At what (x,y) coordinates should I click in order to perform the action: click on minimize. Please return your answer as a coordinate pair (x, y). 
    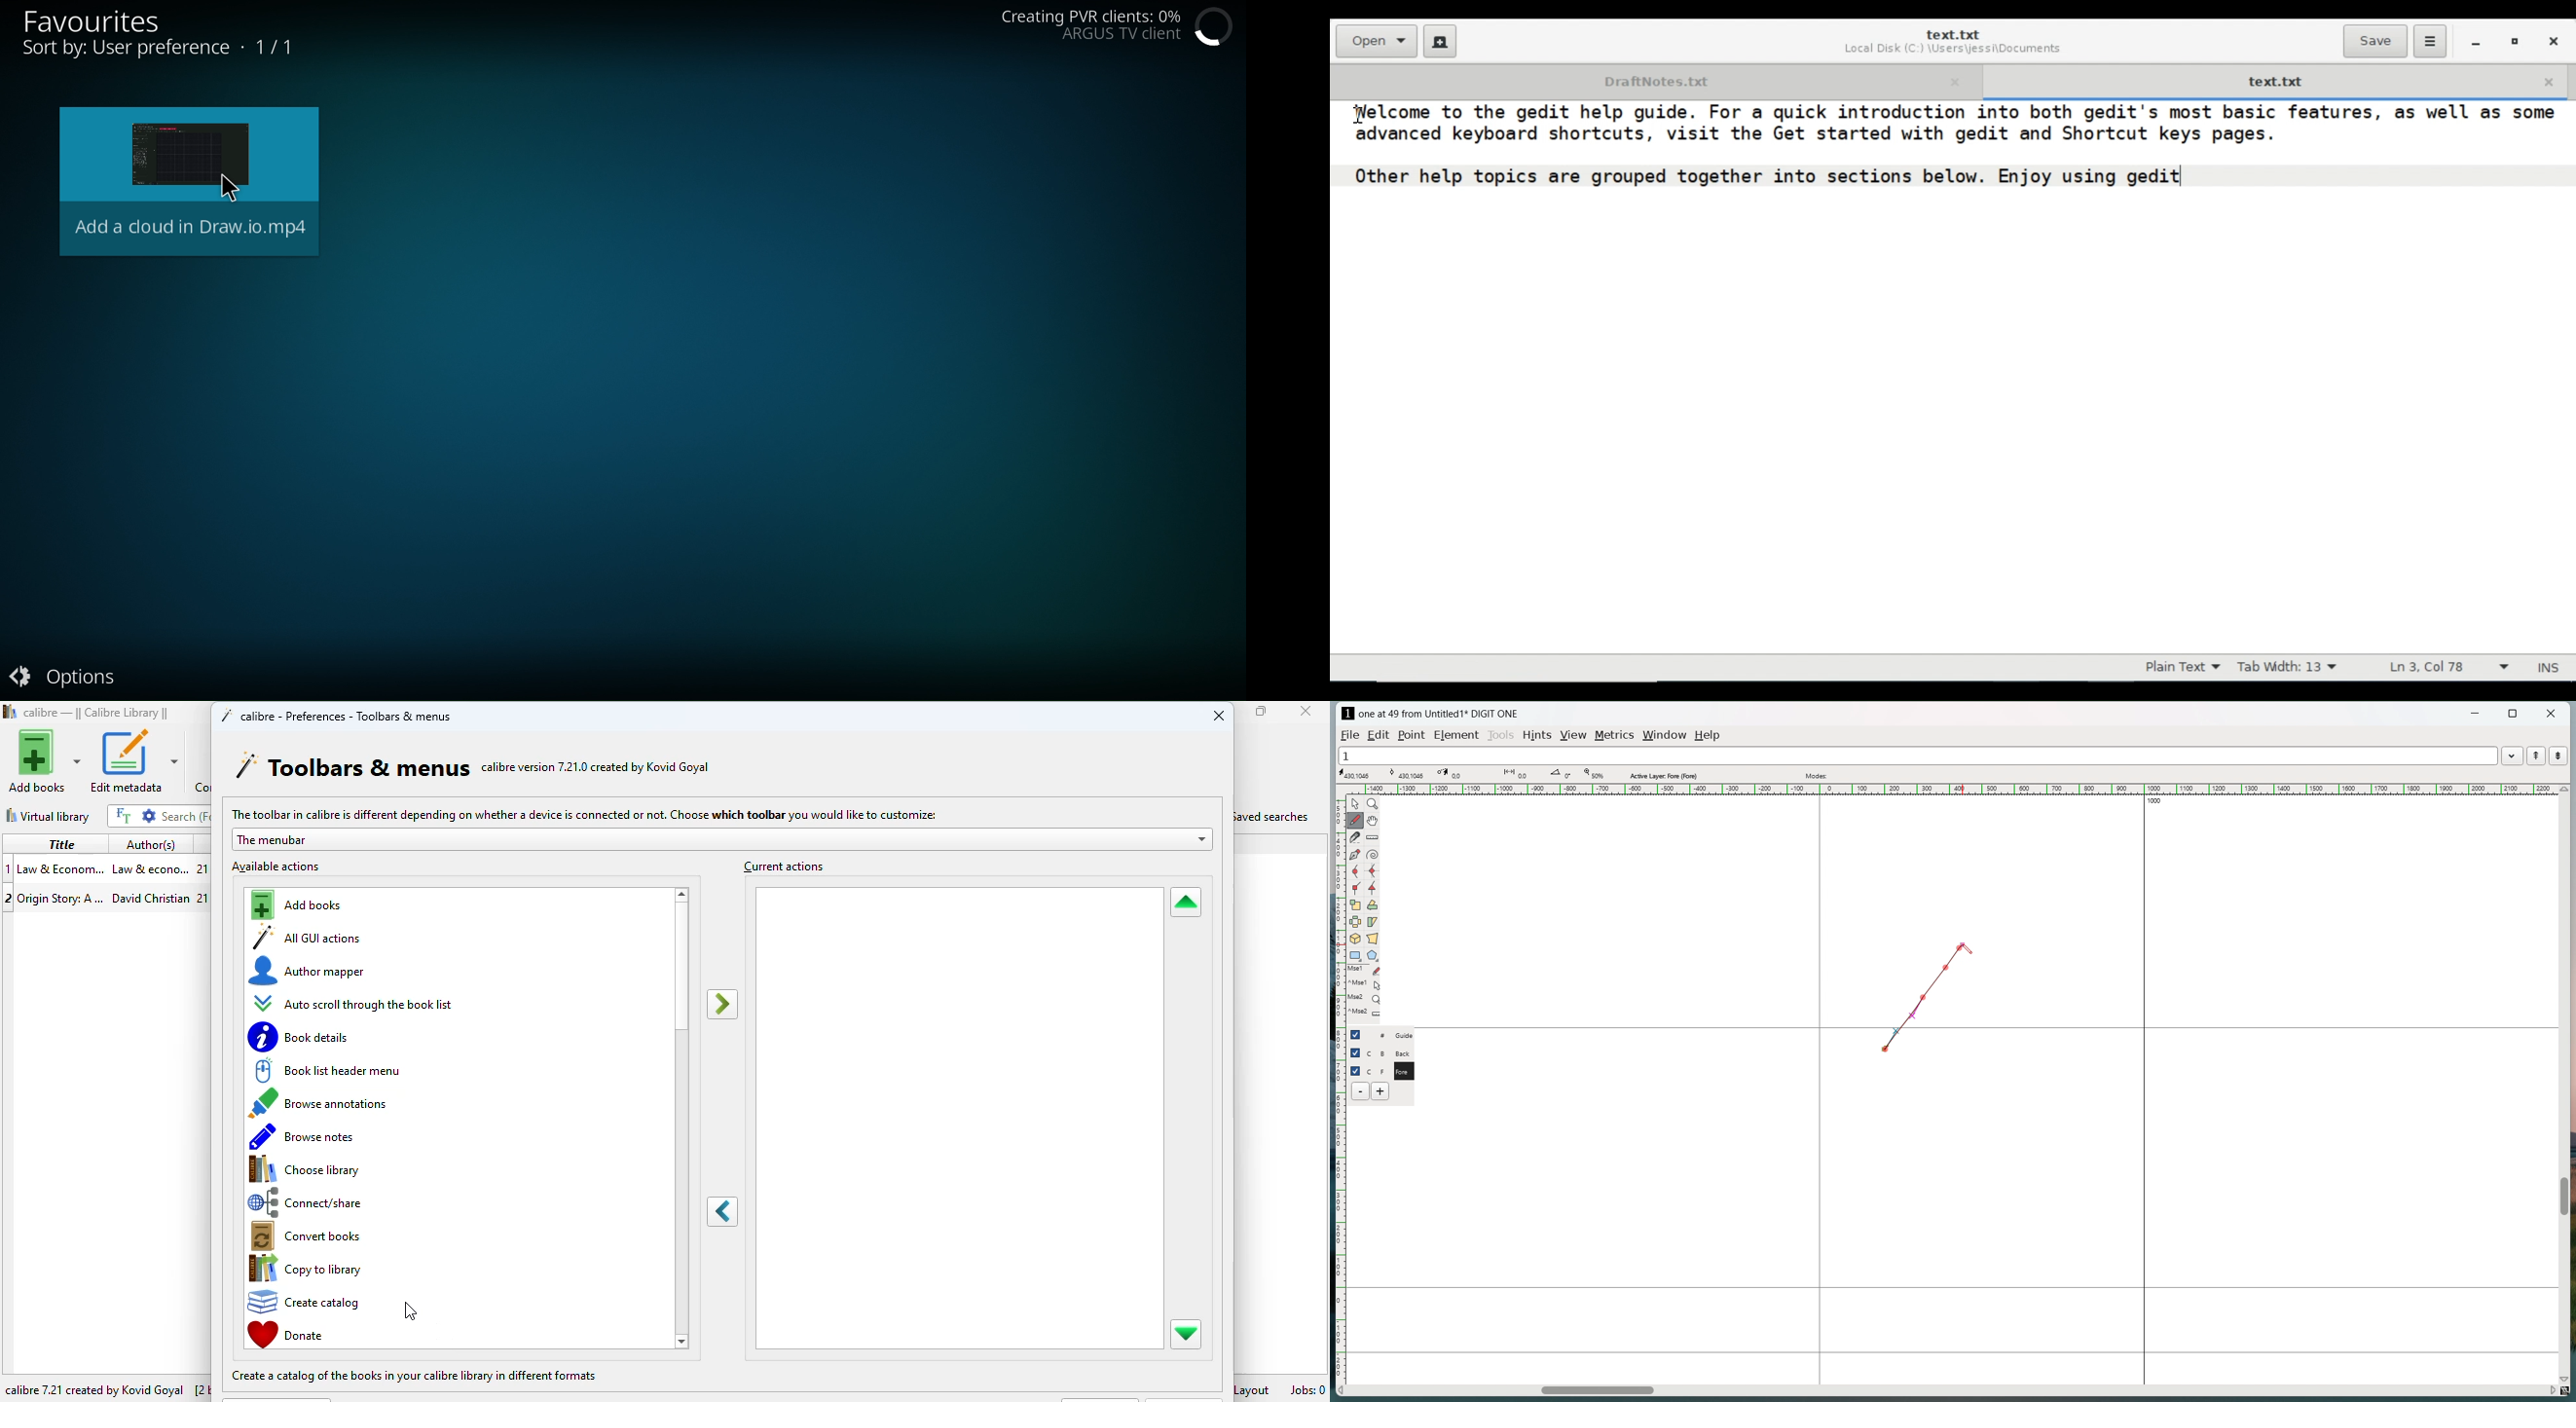
    Looking at the image, I should click on (2475, 41).